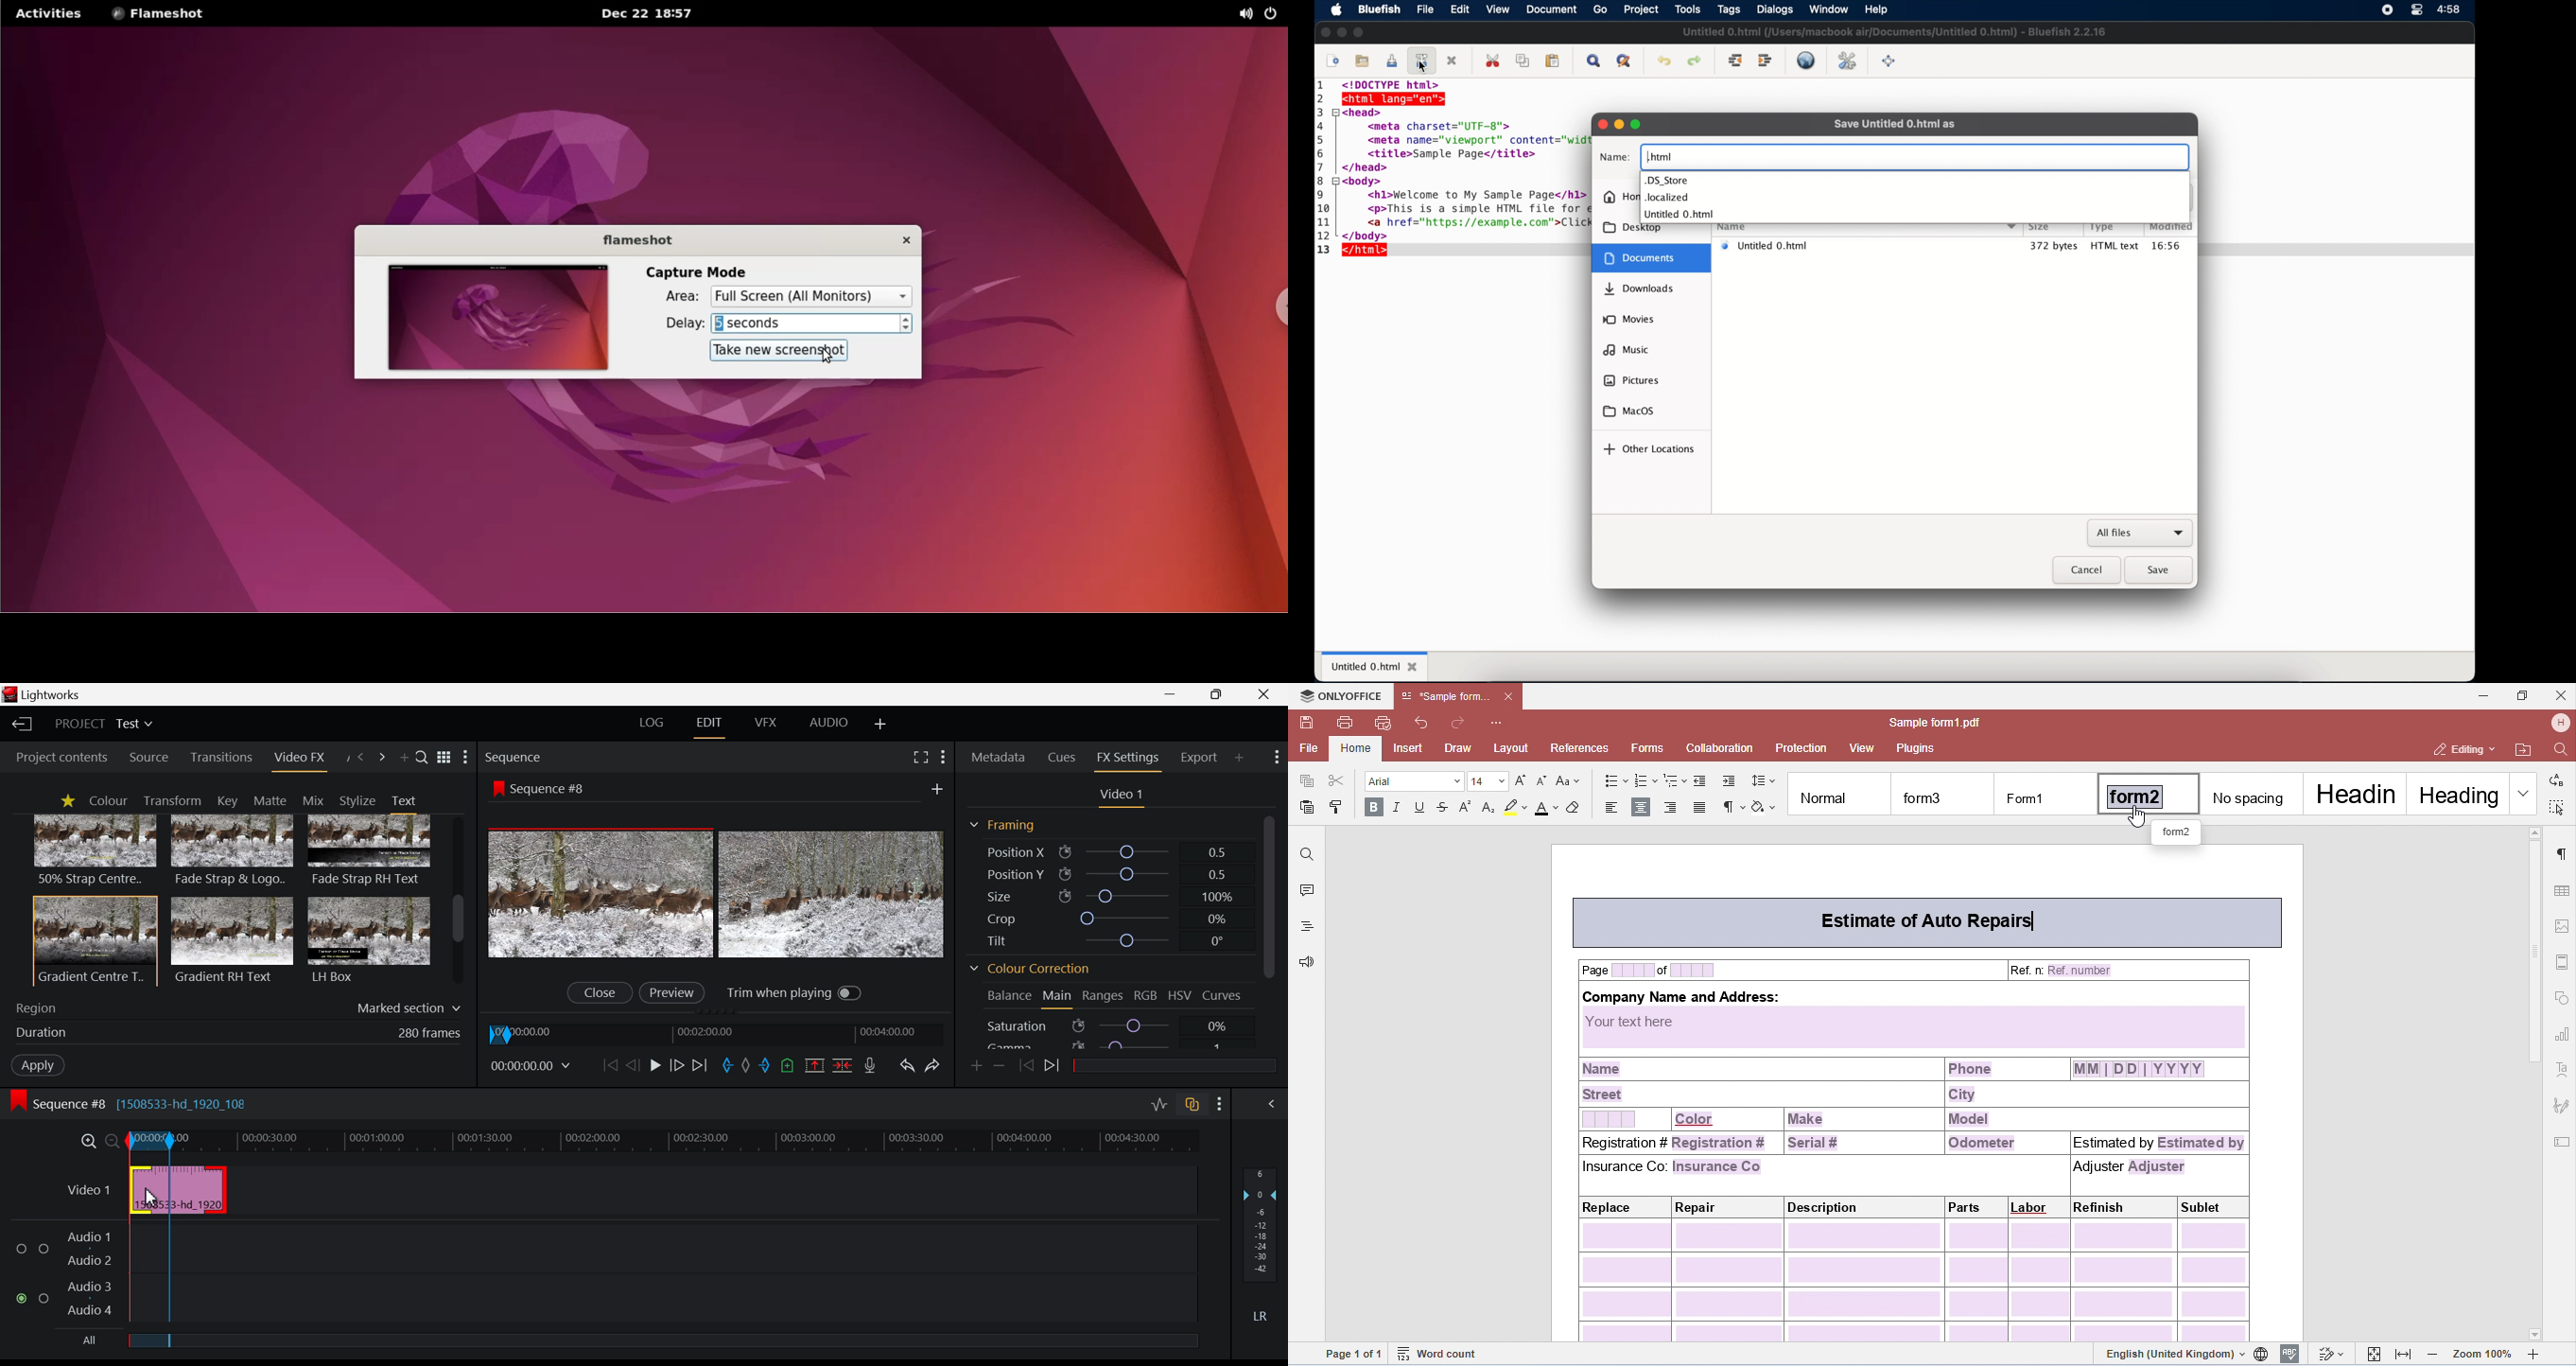  Describe the element at coordinates (665, 1271) in the screenshot. I see `Audio Input Field` at that location.